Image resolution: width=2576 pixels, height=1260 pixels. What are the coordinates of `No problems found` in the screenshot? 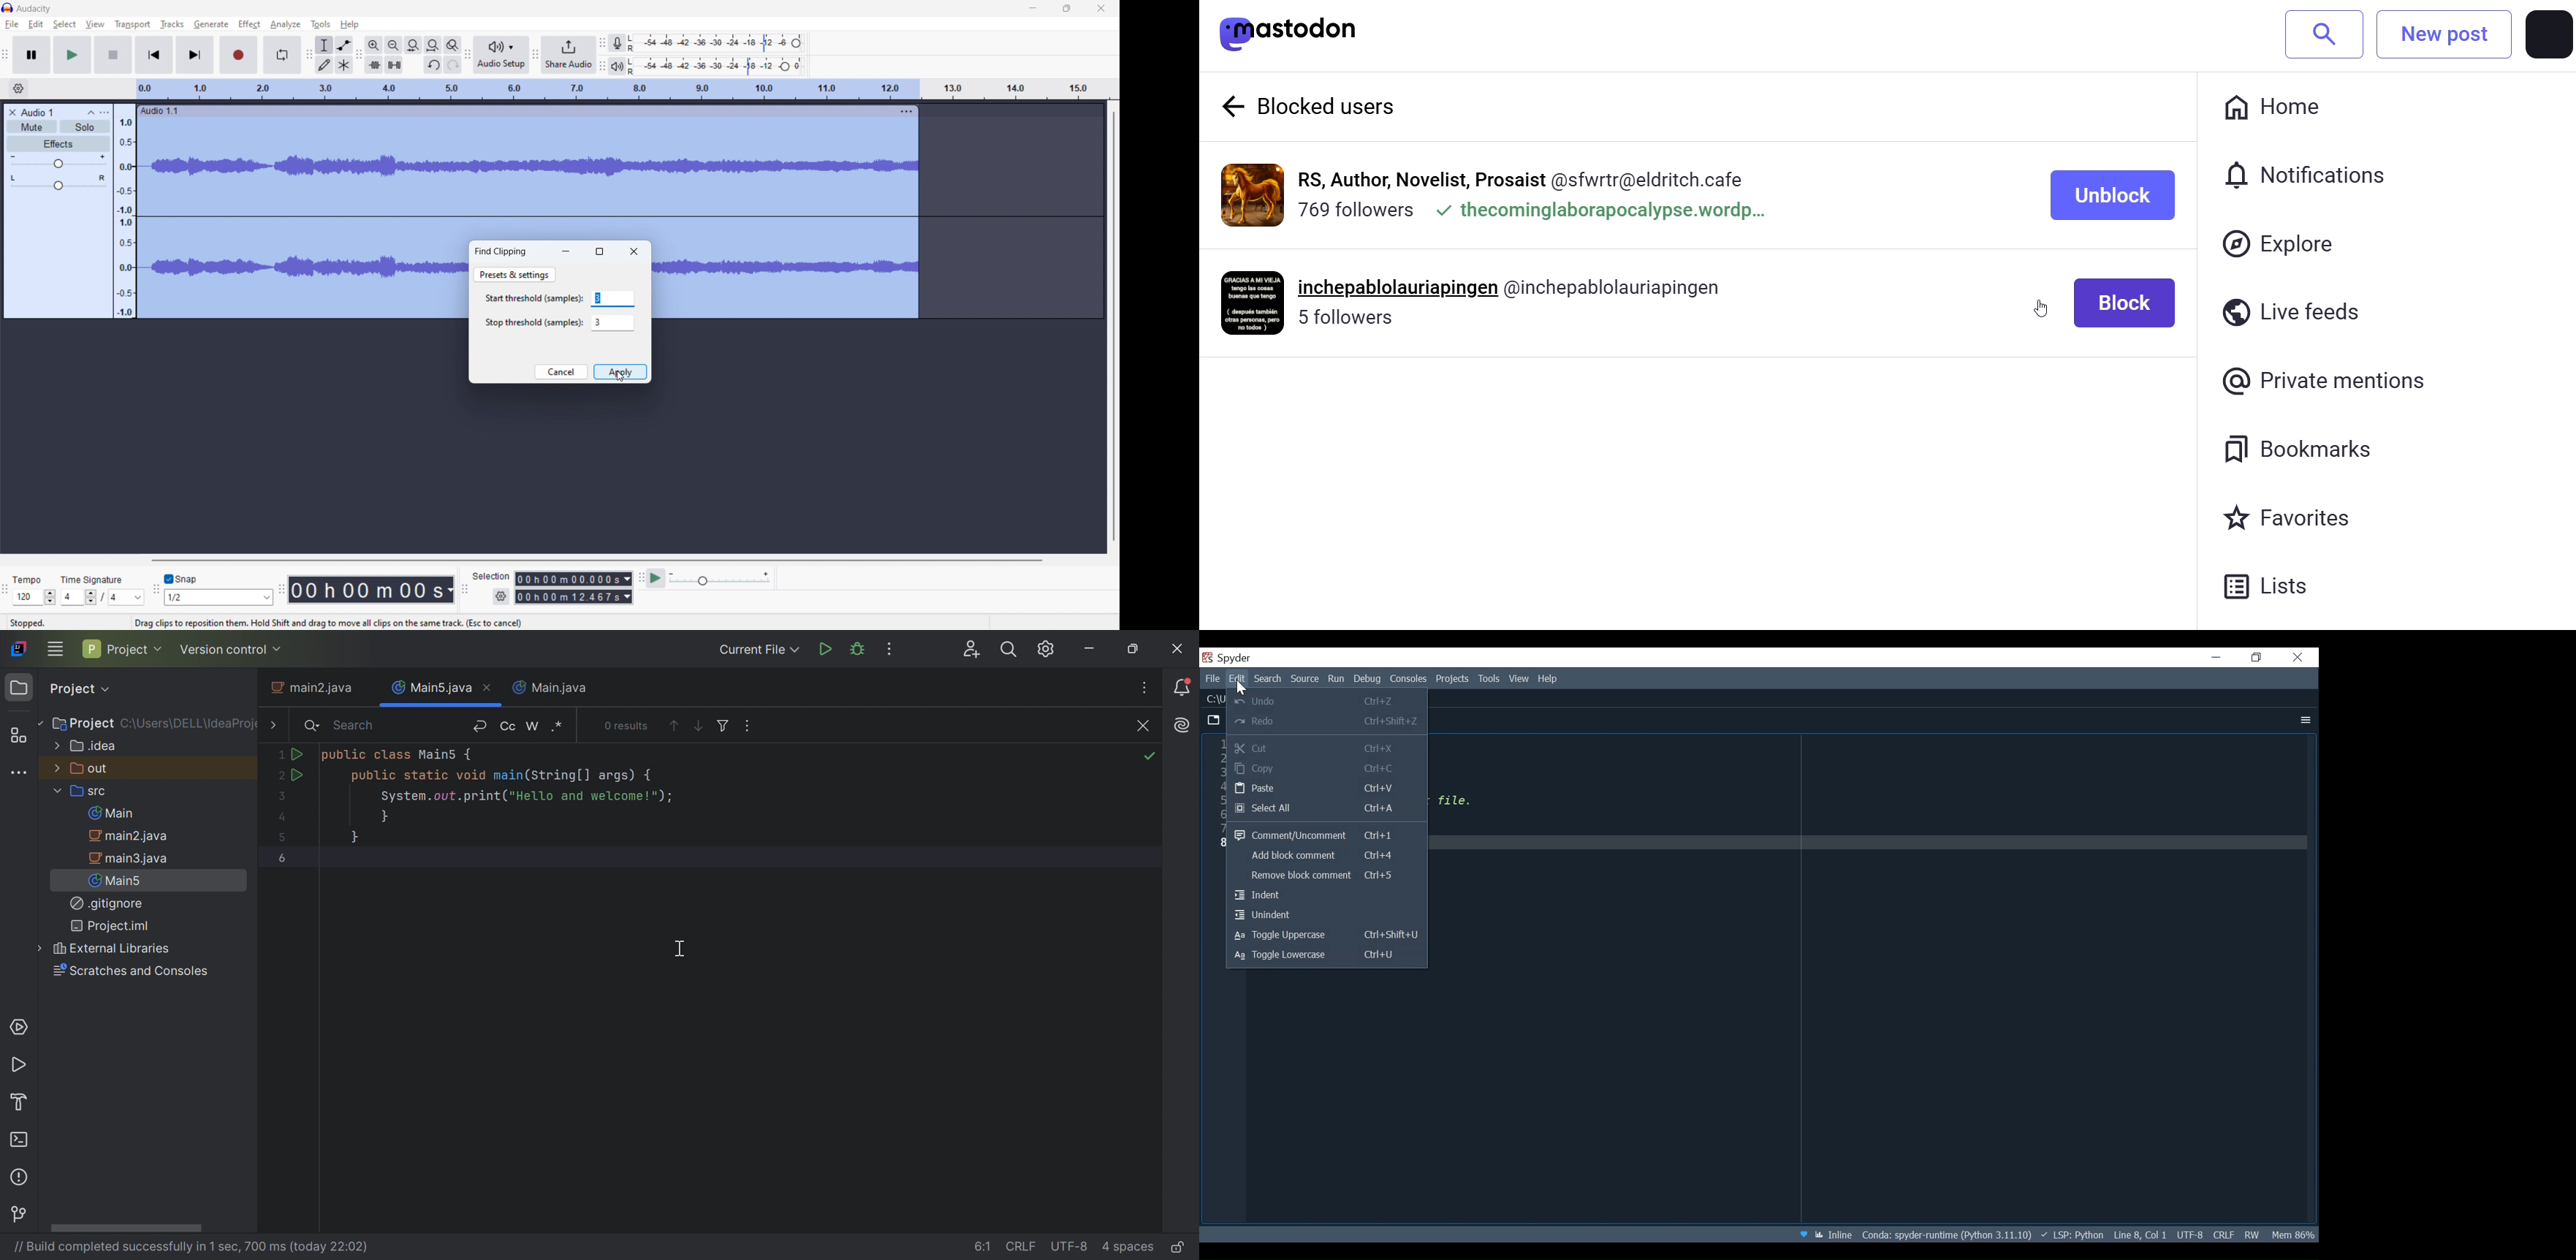 It's located at (1150, 722).